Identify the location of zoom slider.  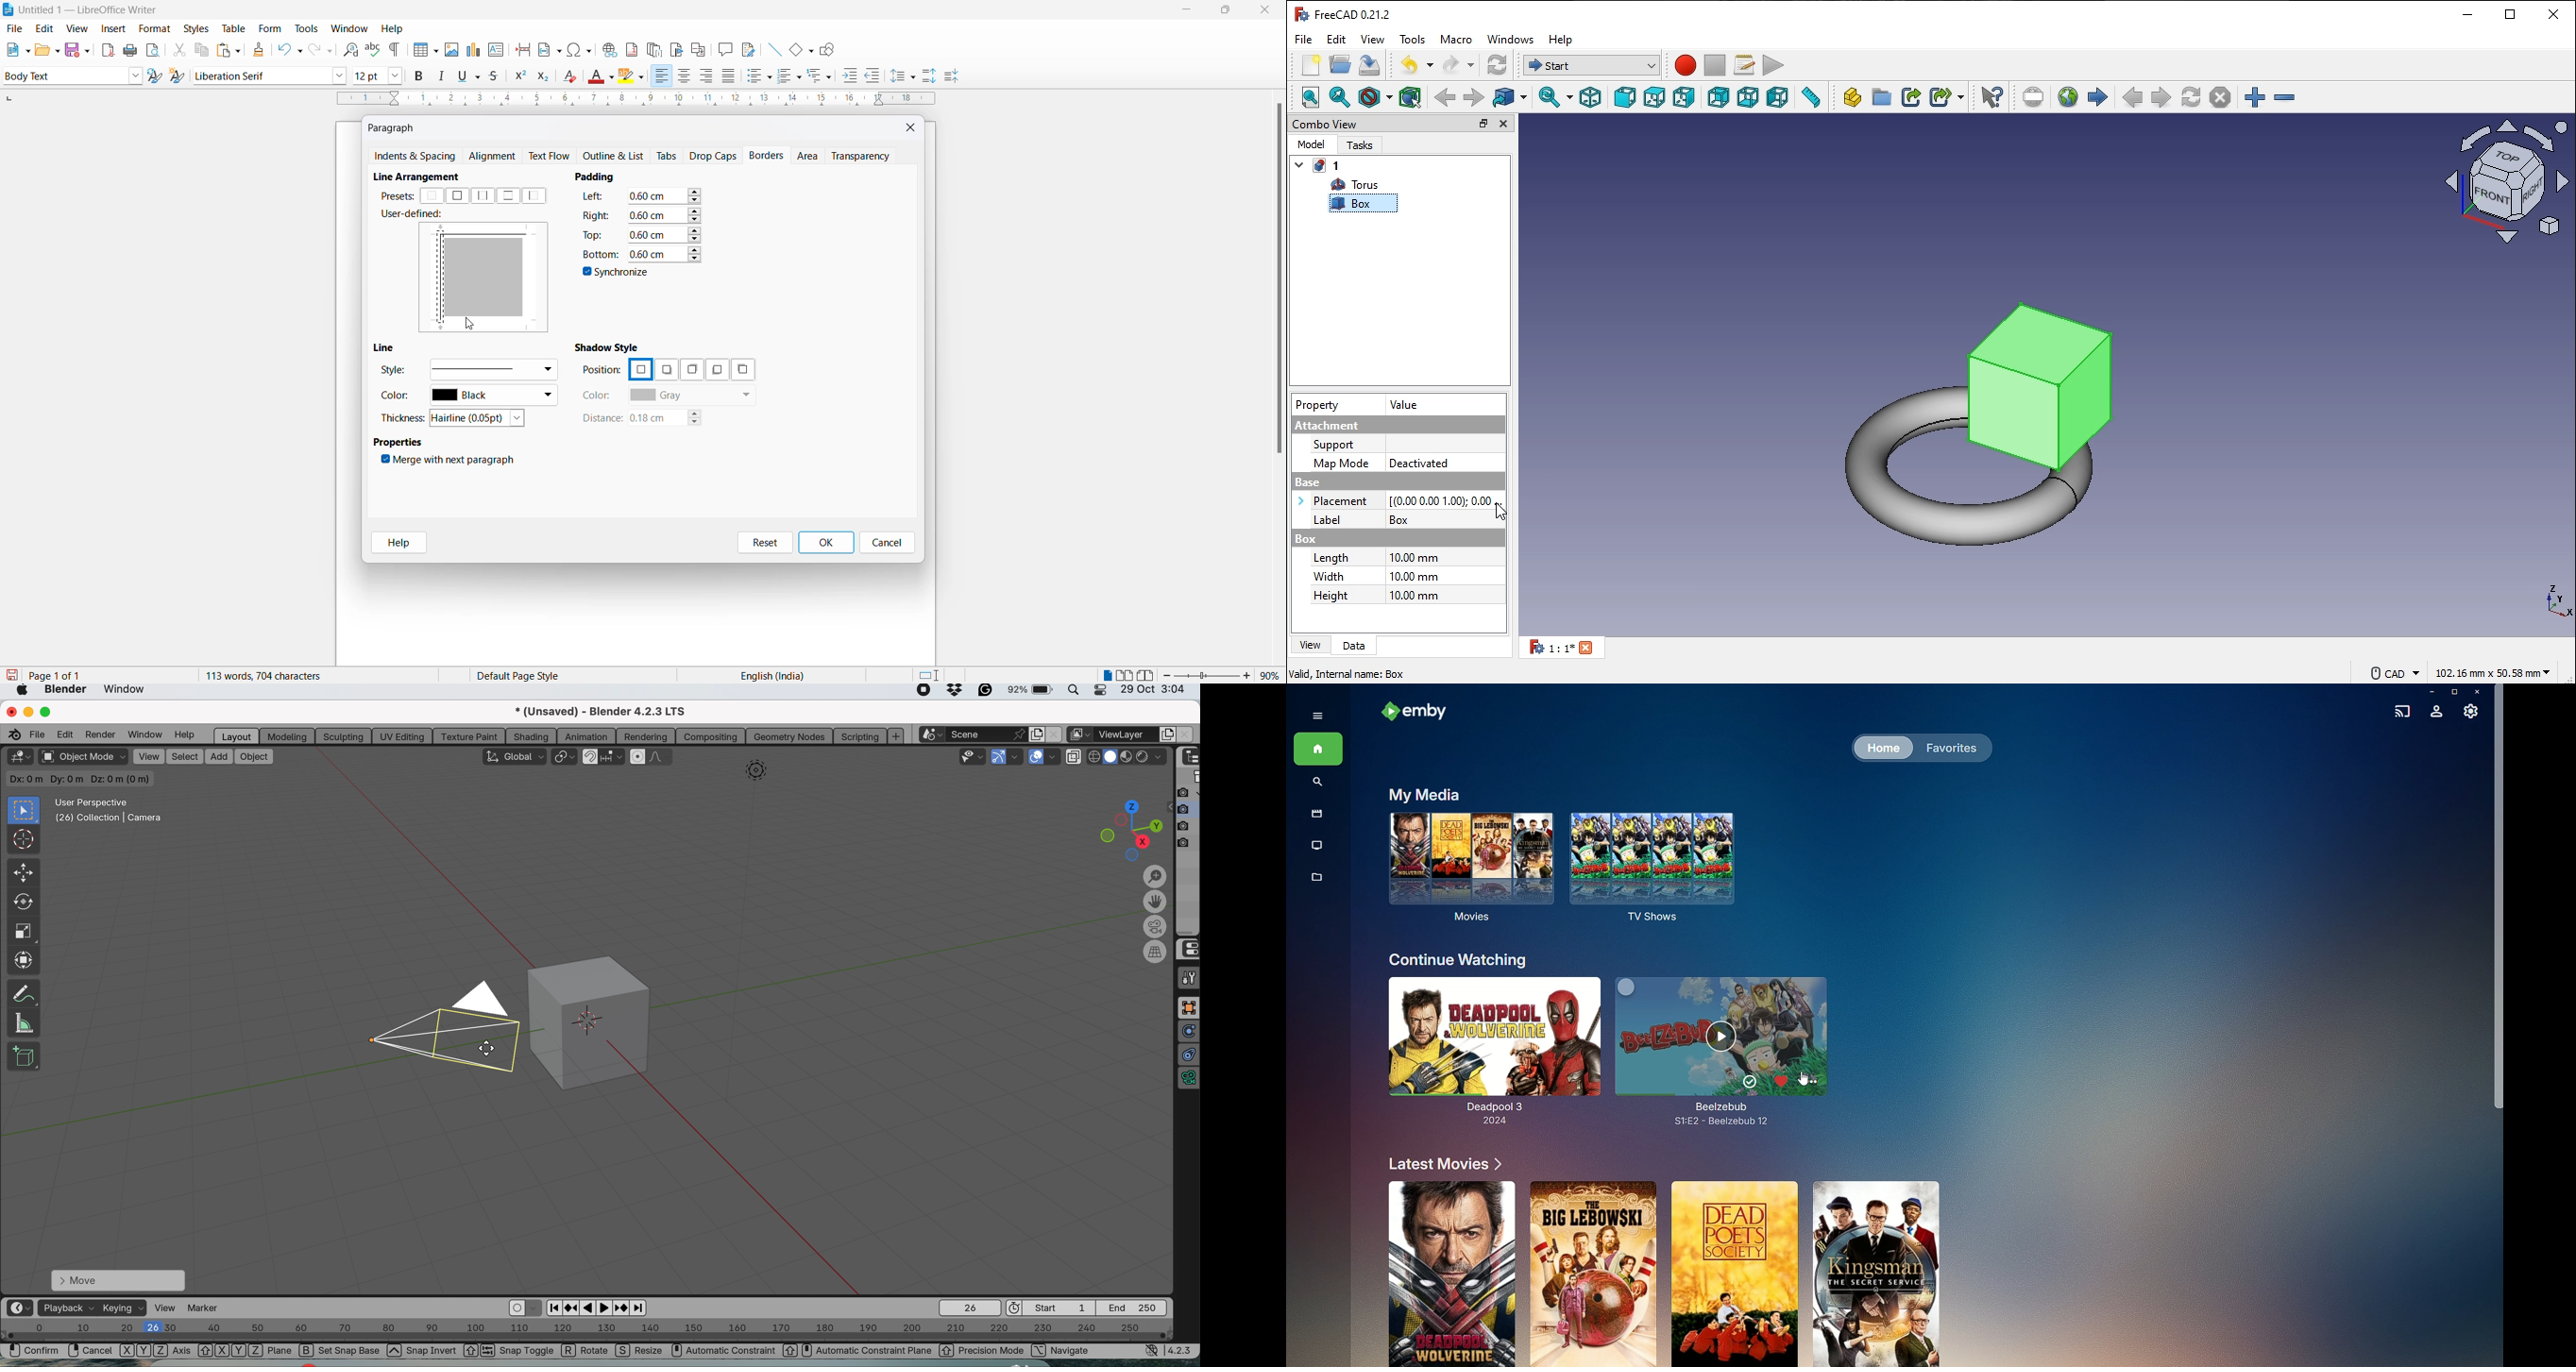
(1209, 675).